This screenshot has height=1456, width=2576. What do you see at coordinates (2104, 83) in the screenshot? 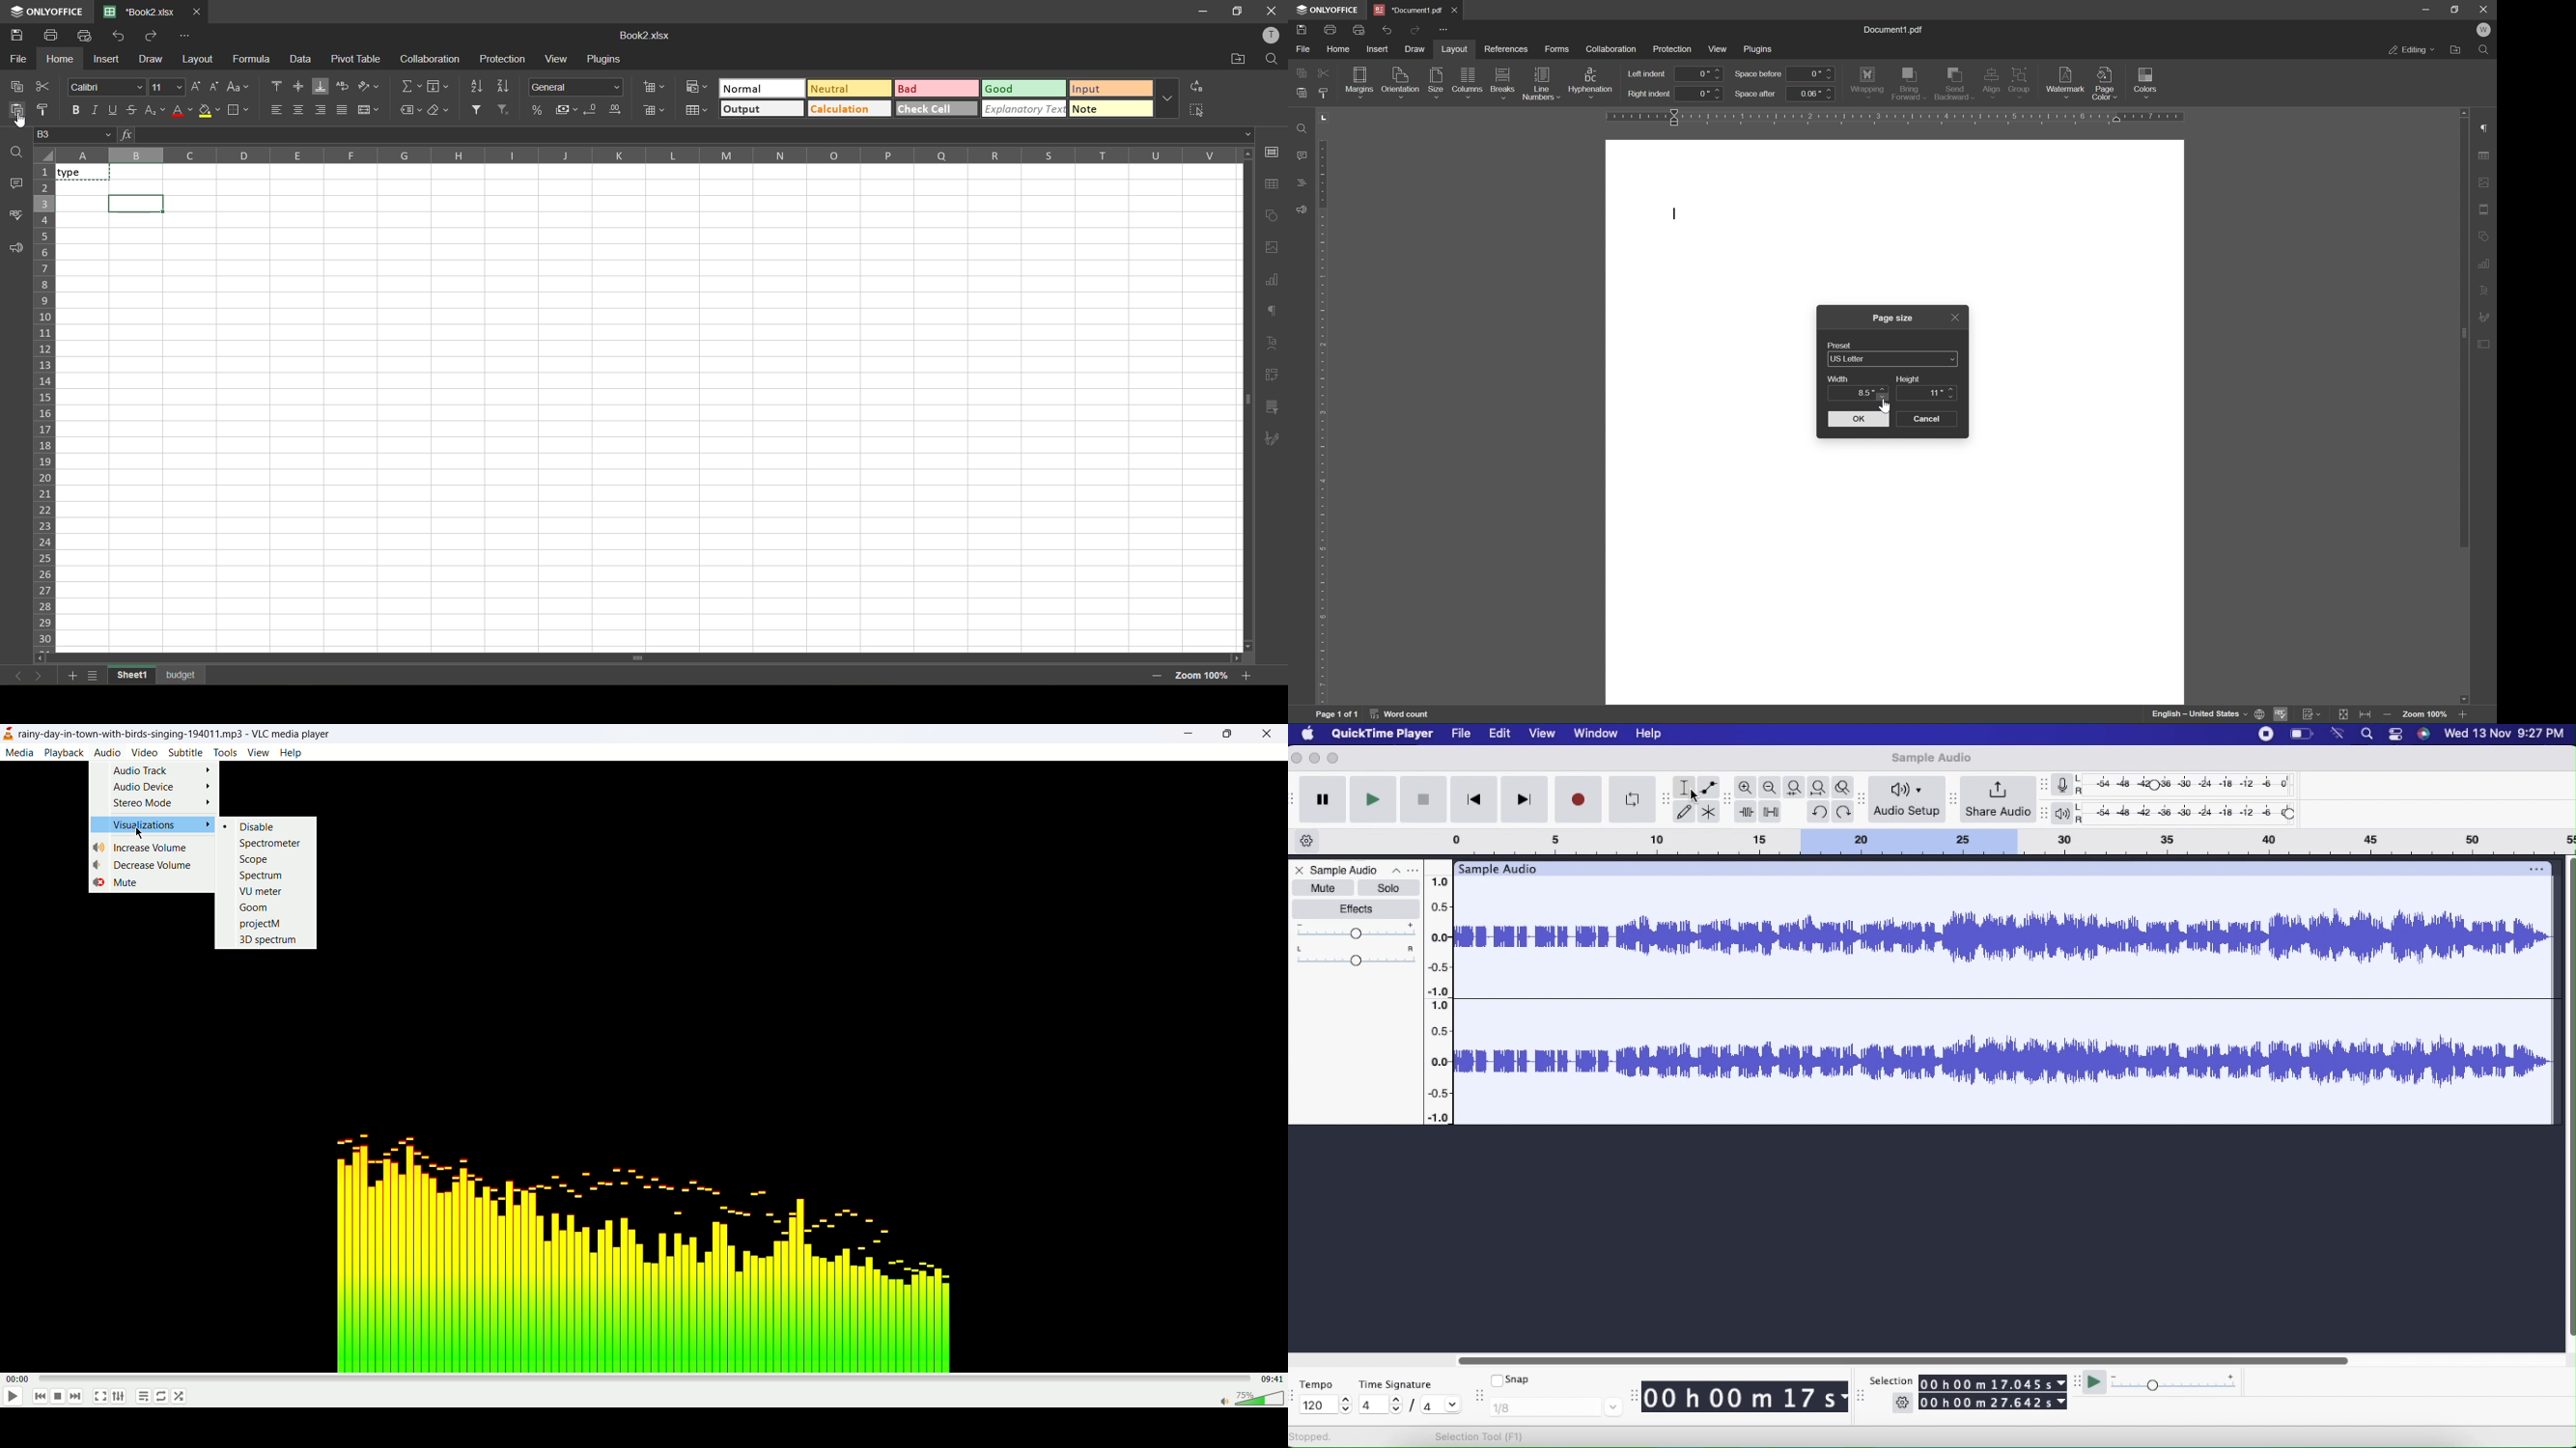
I see `page colors` at bounding box center [2104, 83].